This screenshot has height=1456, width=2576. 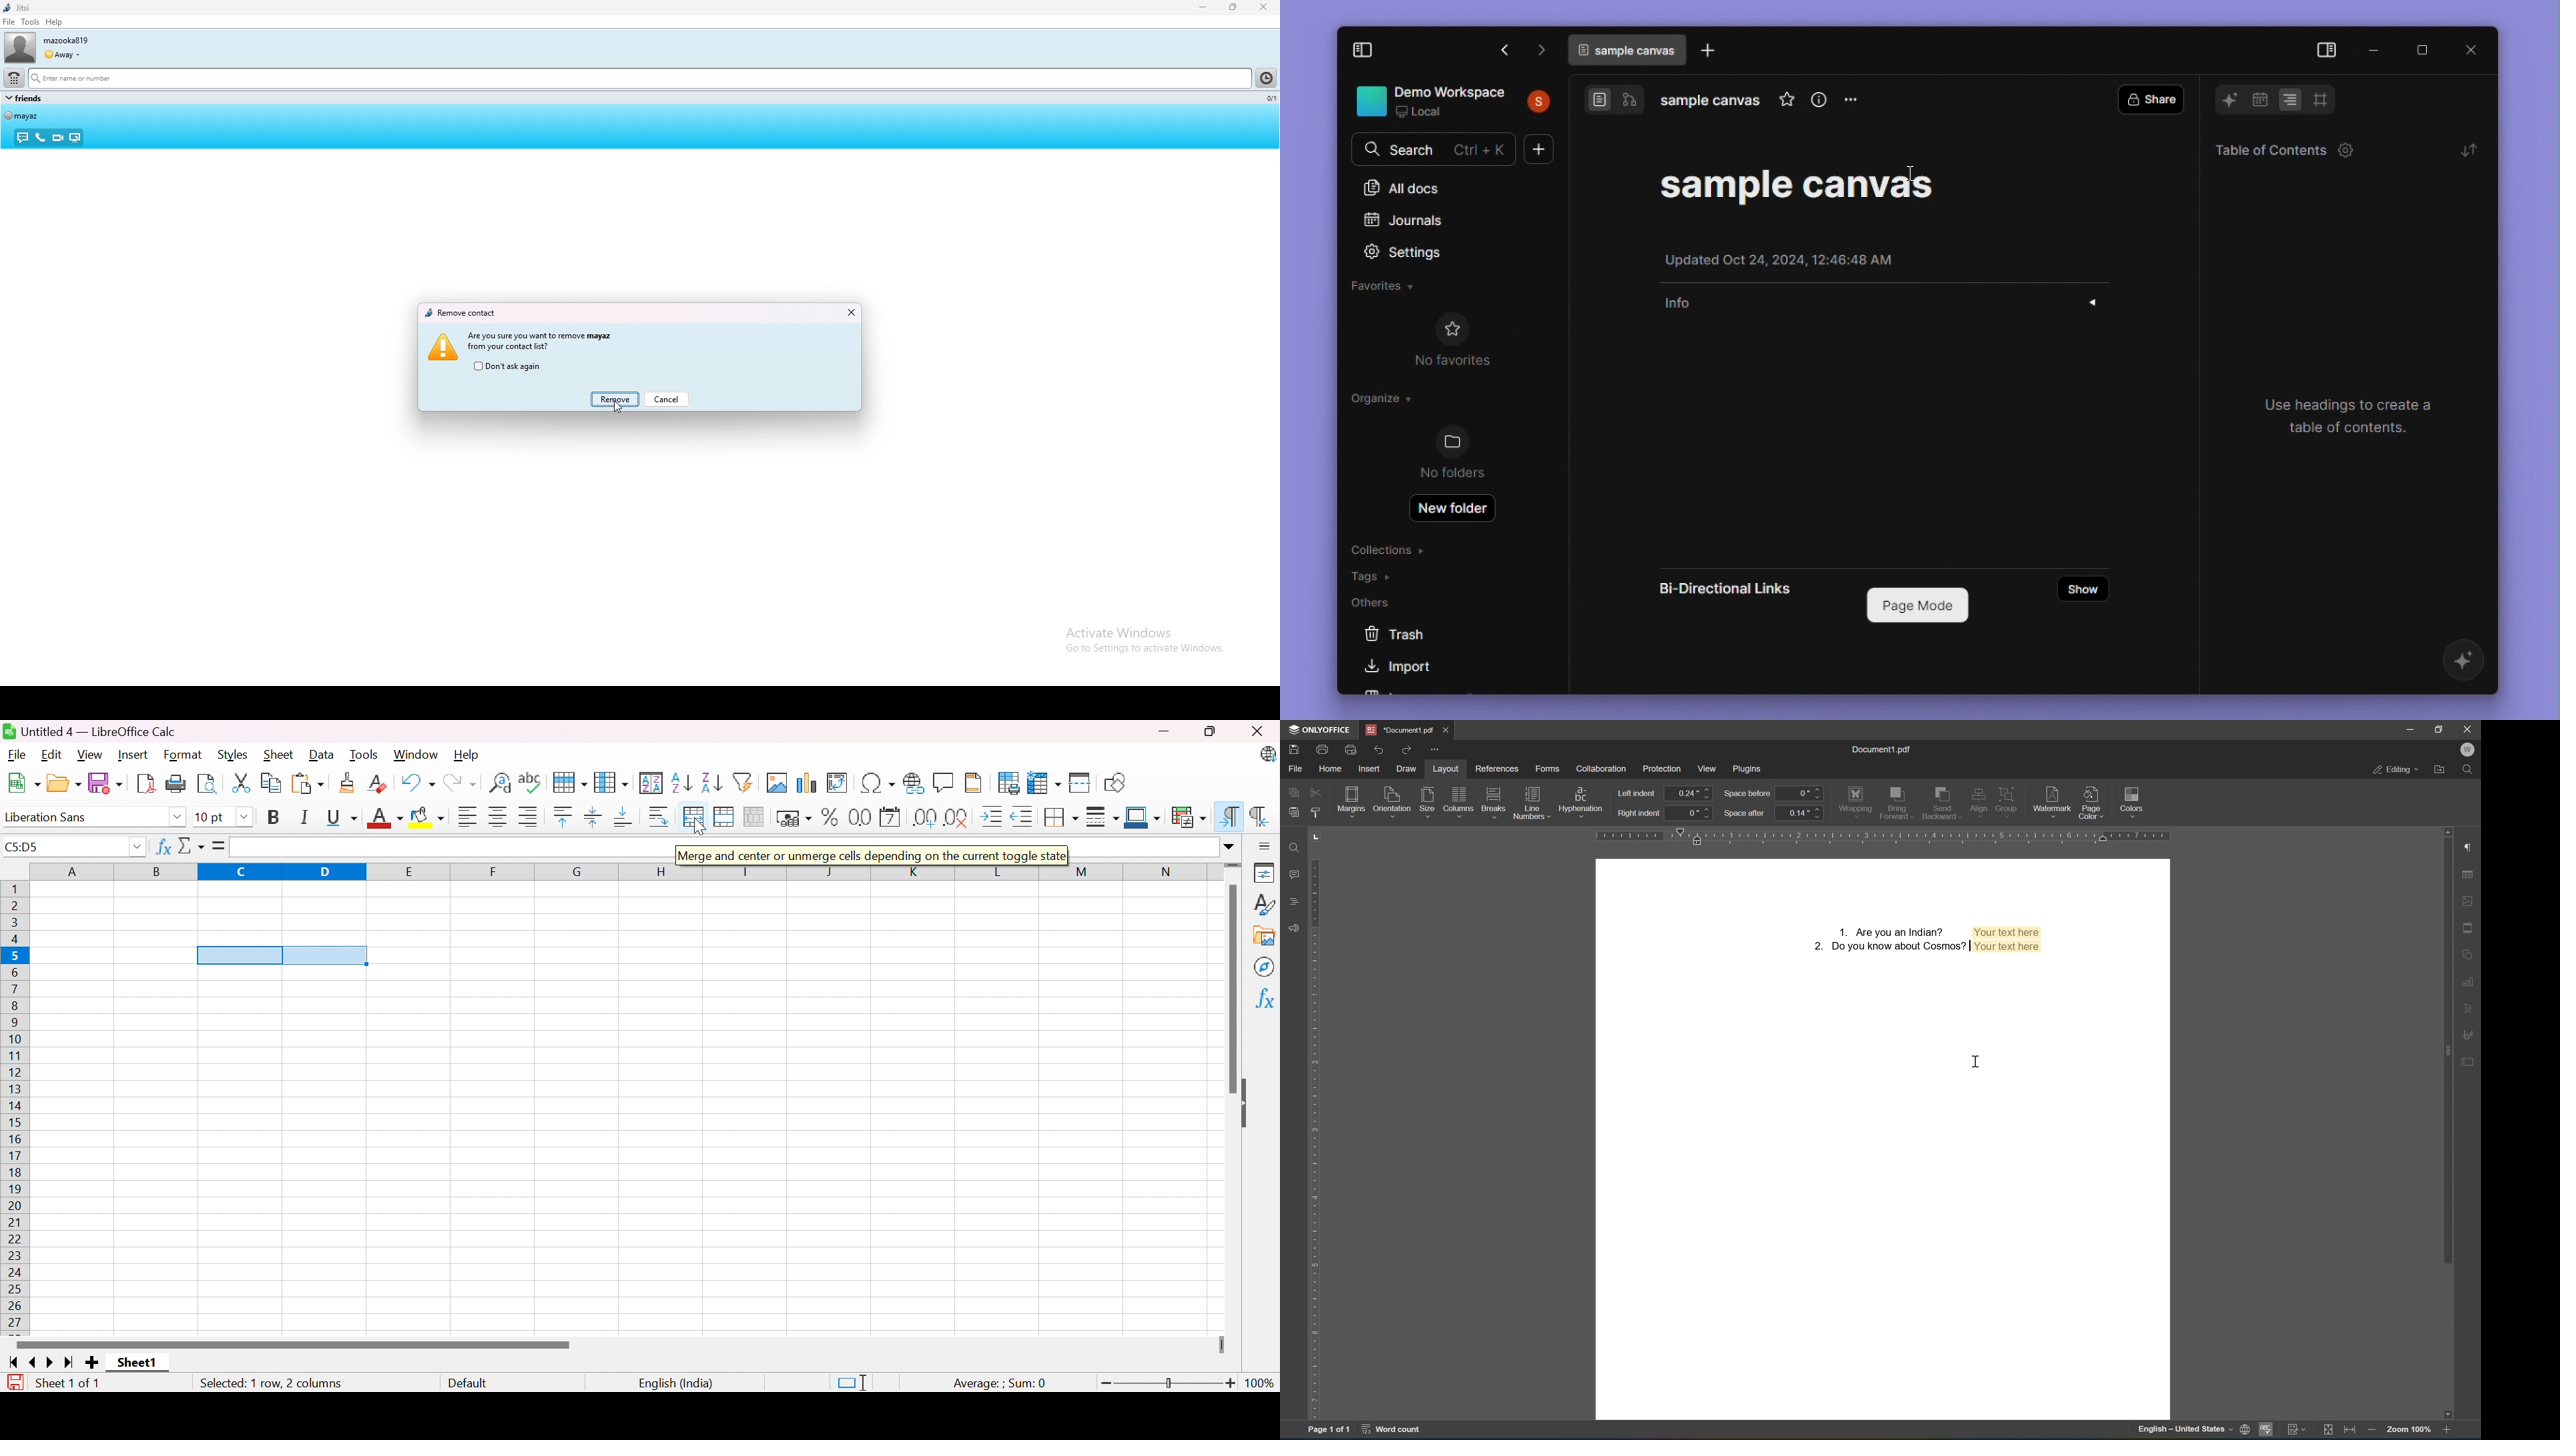 I want to click on Background Color, so click(x=431, y=818).